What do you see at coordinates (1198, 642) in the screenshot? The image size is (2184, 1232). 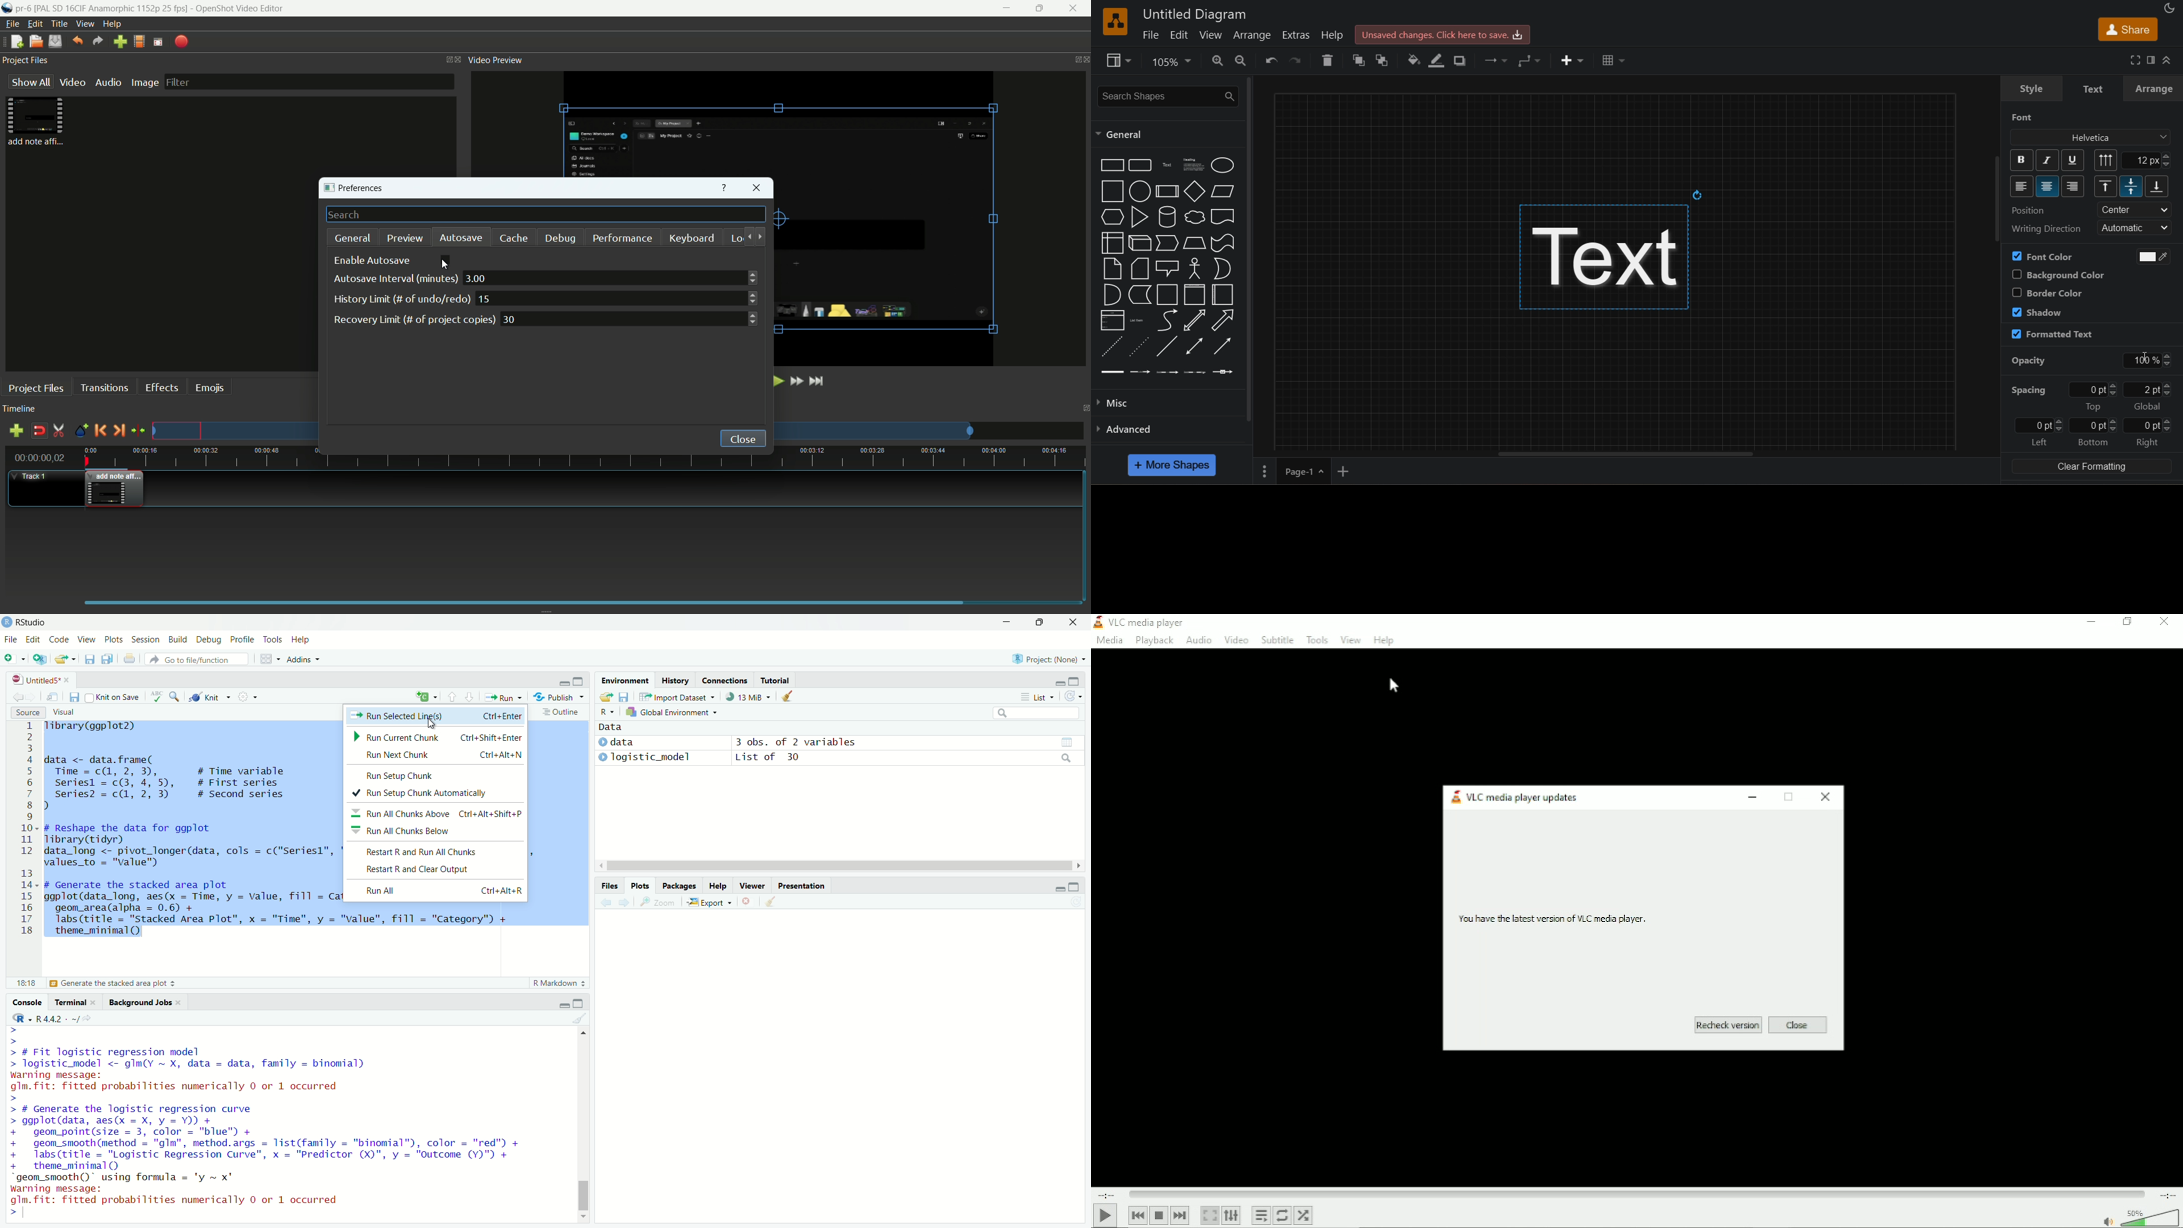 I see `Audio` at bounding box center [1198, 642].